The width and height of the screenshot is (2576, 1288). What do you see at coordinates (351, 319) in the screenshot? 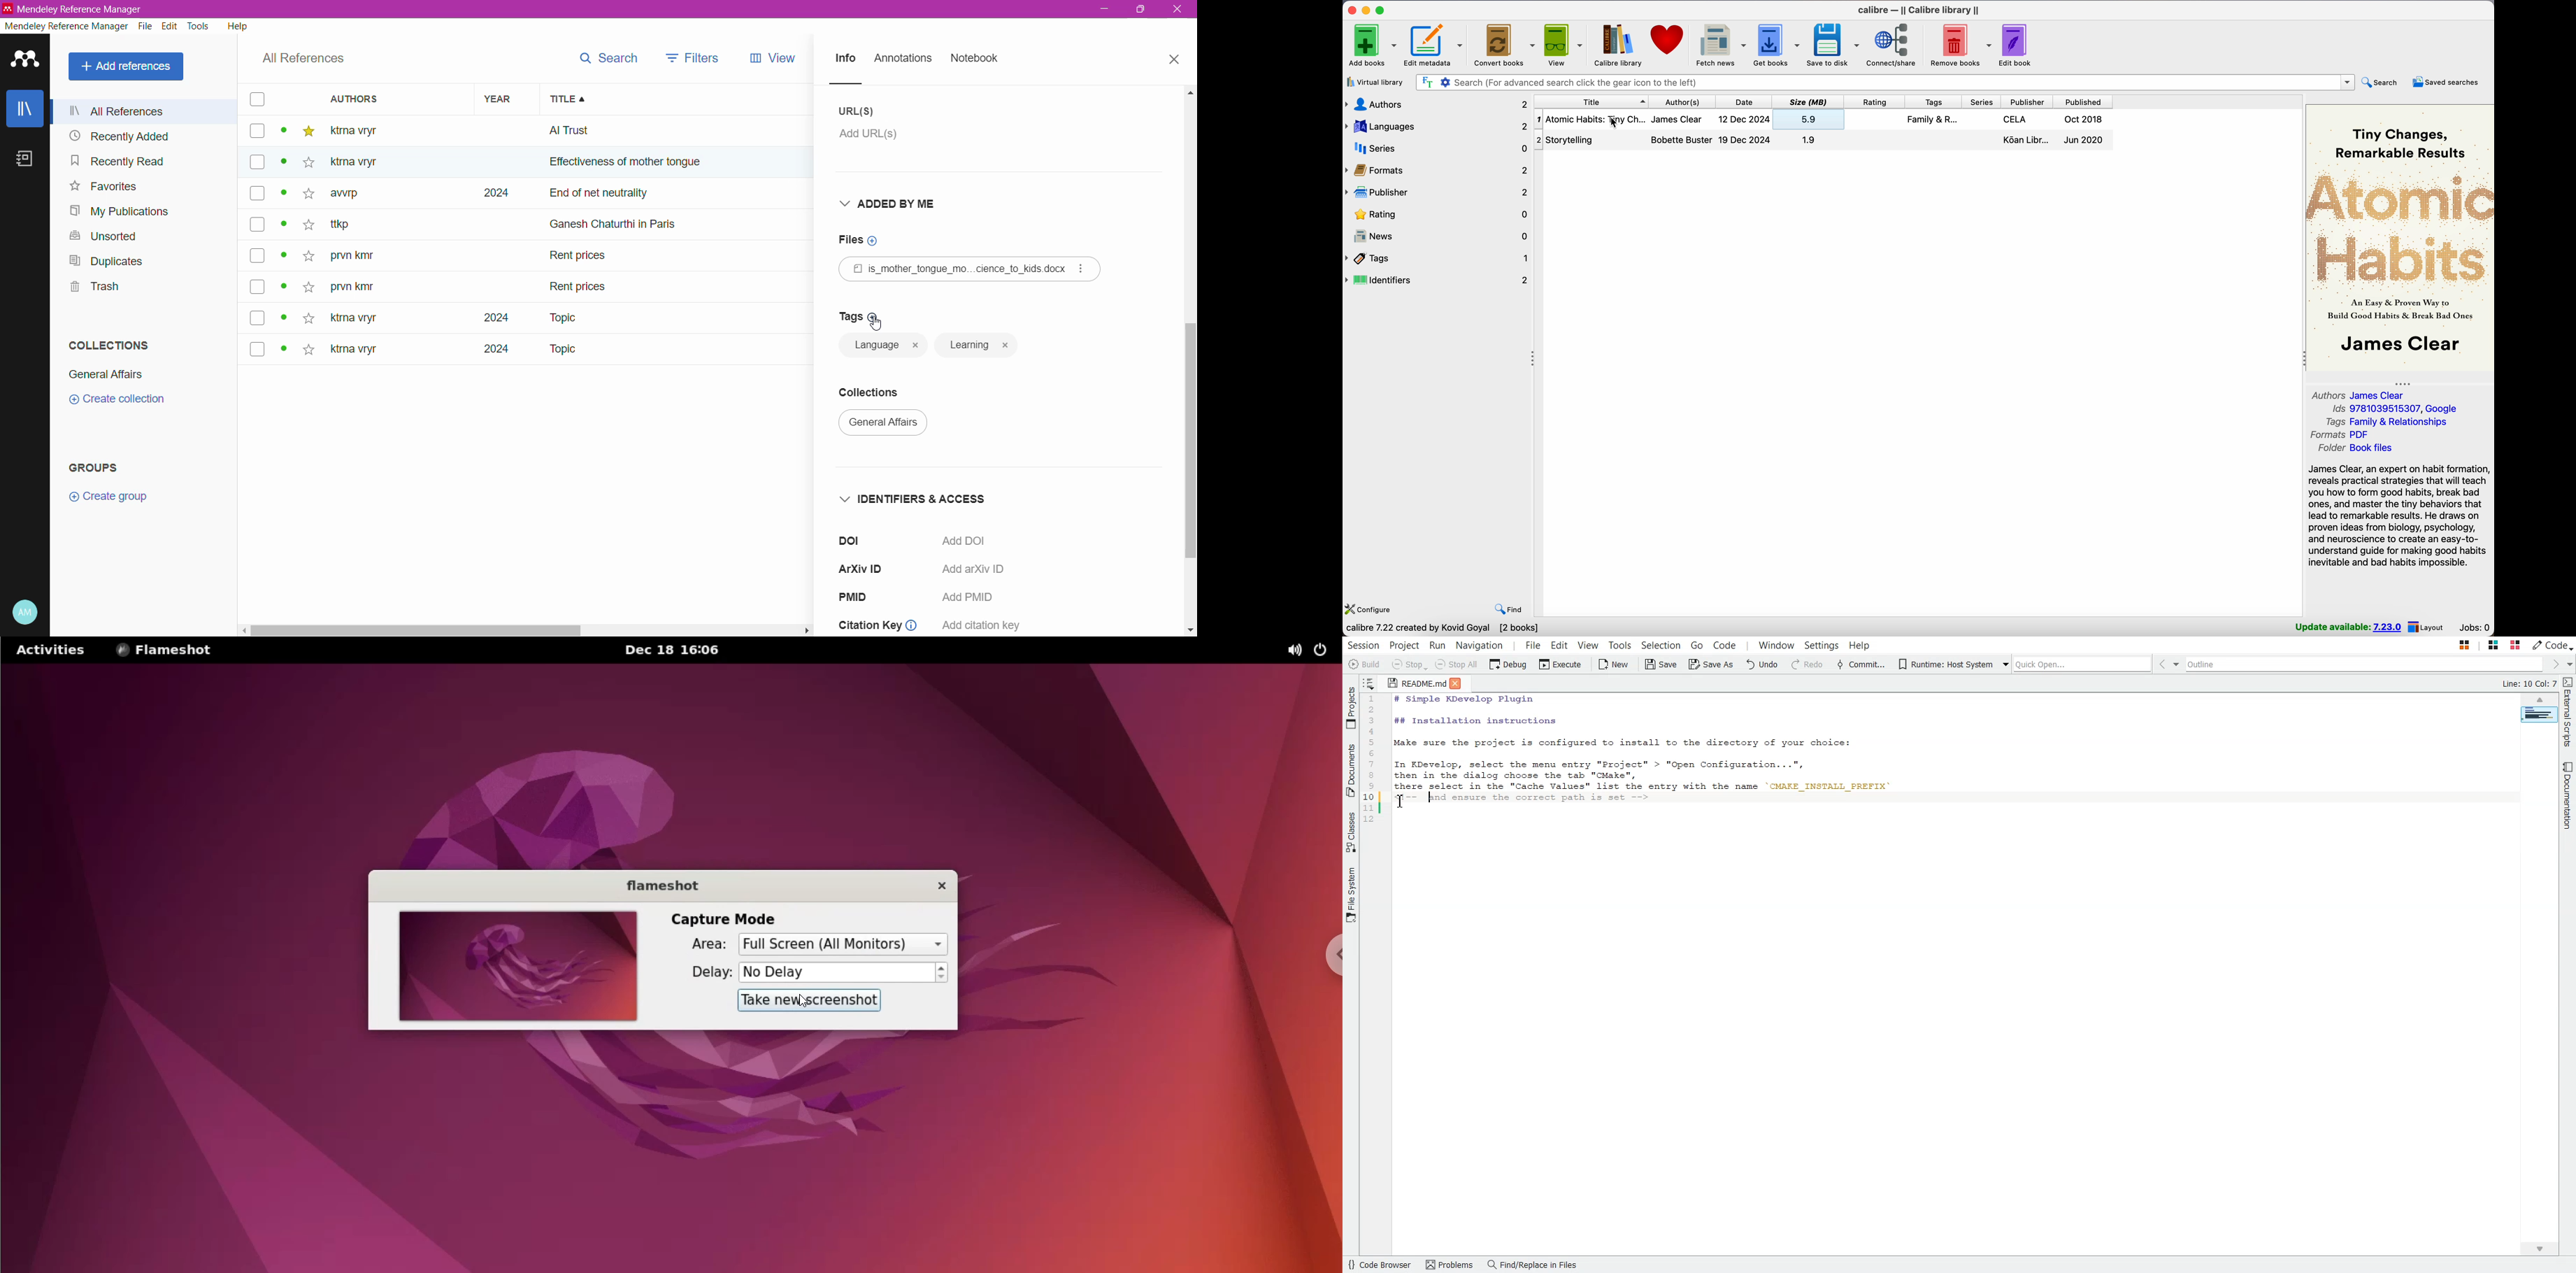
I see `ktna vryt ` at bounding box center [351, 319].